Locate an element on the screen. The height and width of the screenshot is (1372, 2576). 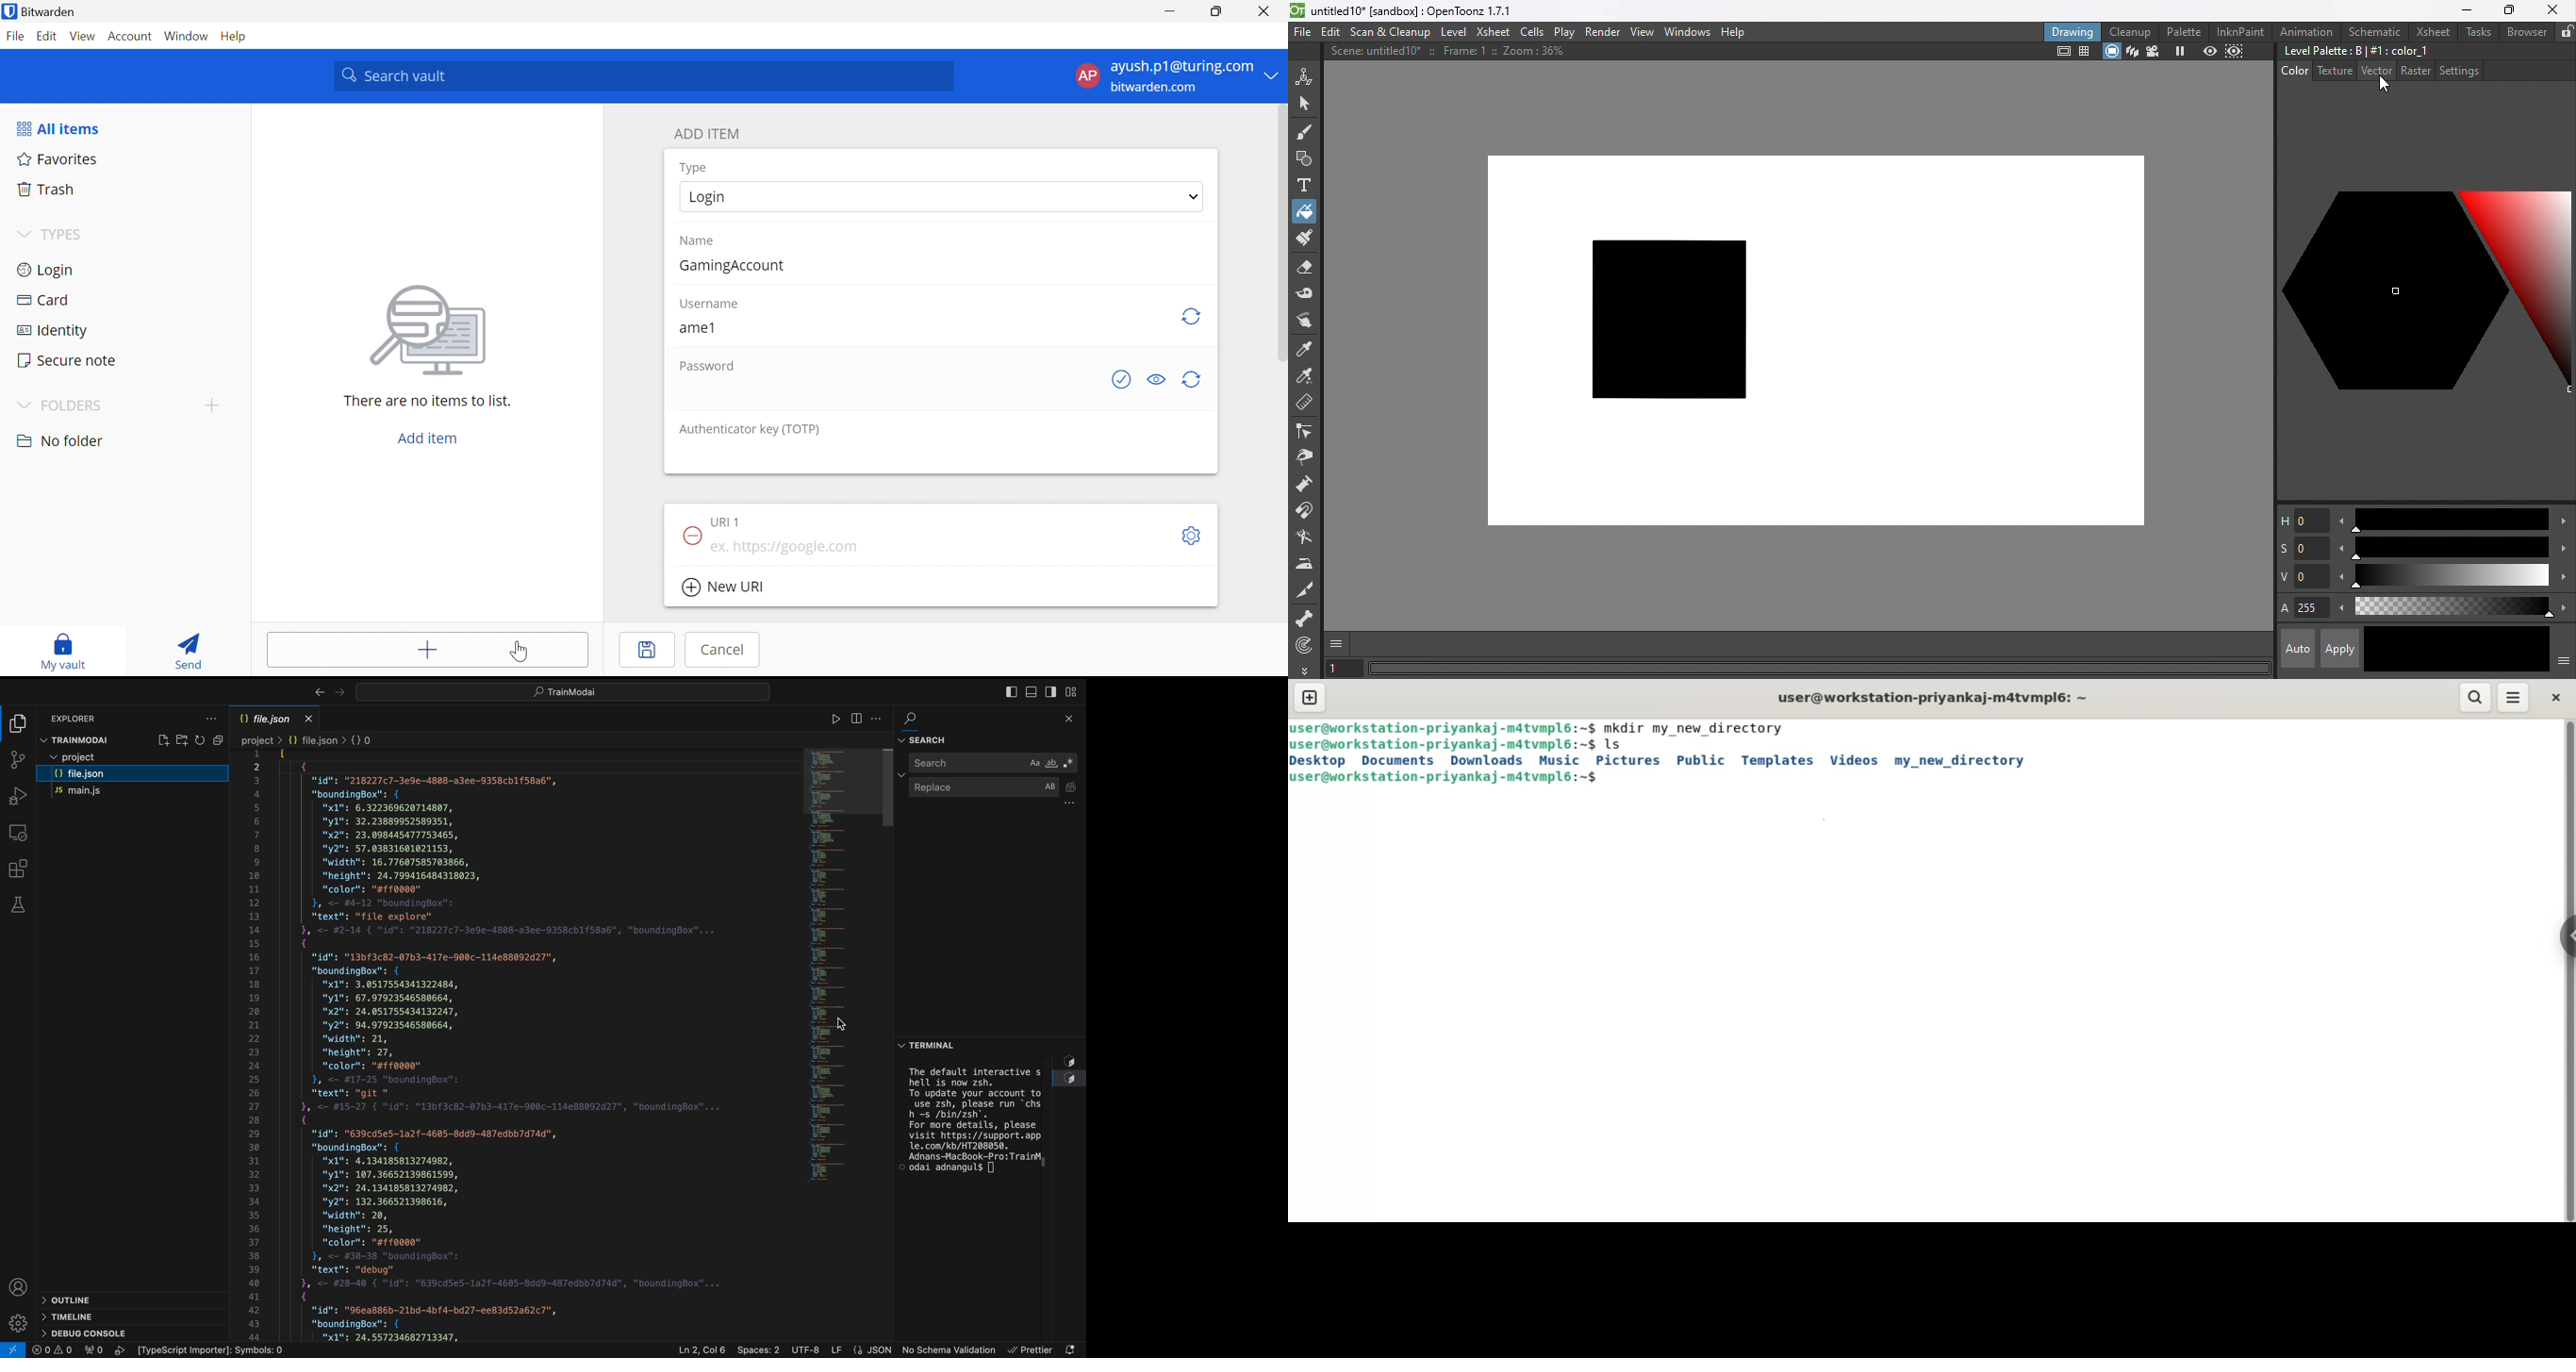
Bitwarden is located at coordinates (39, 11).